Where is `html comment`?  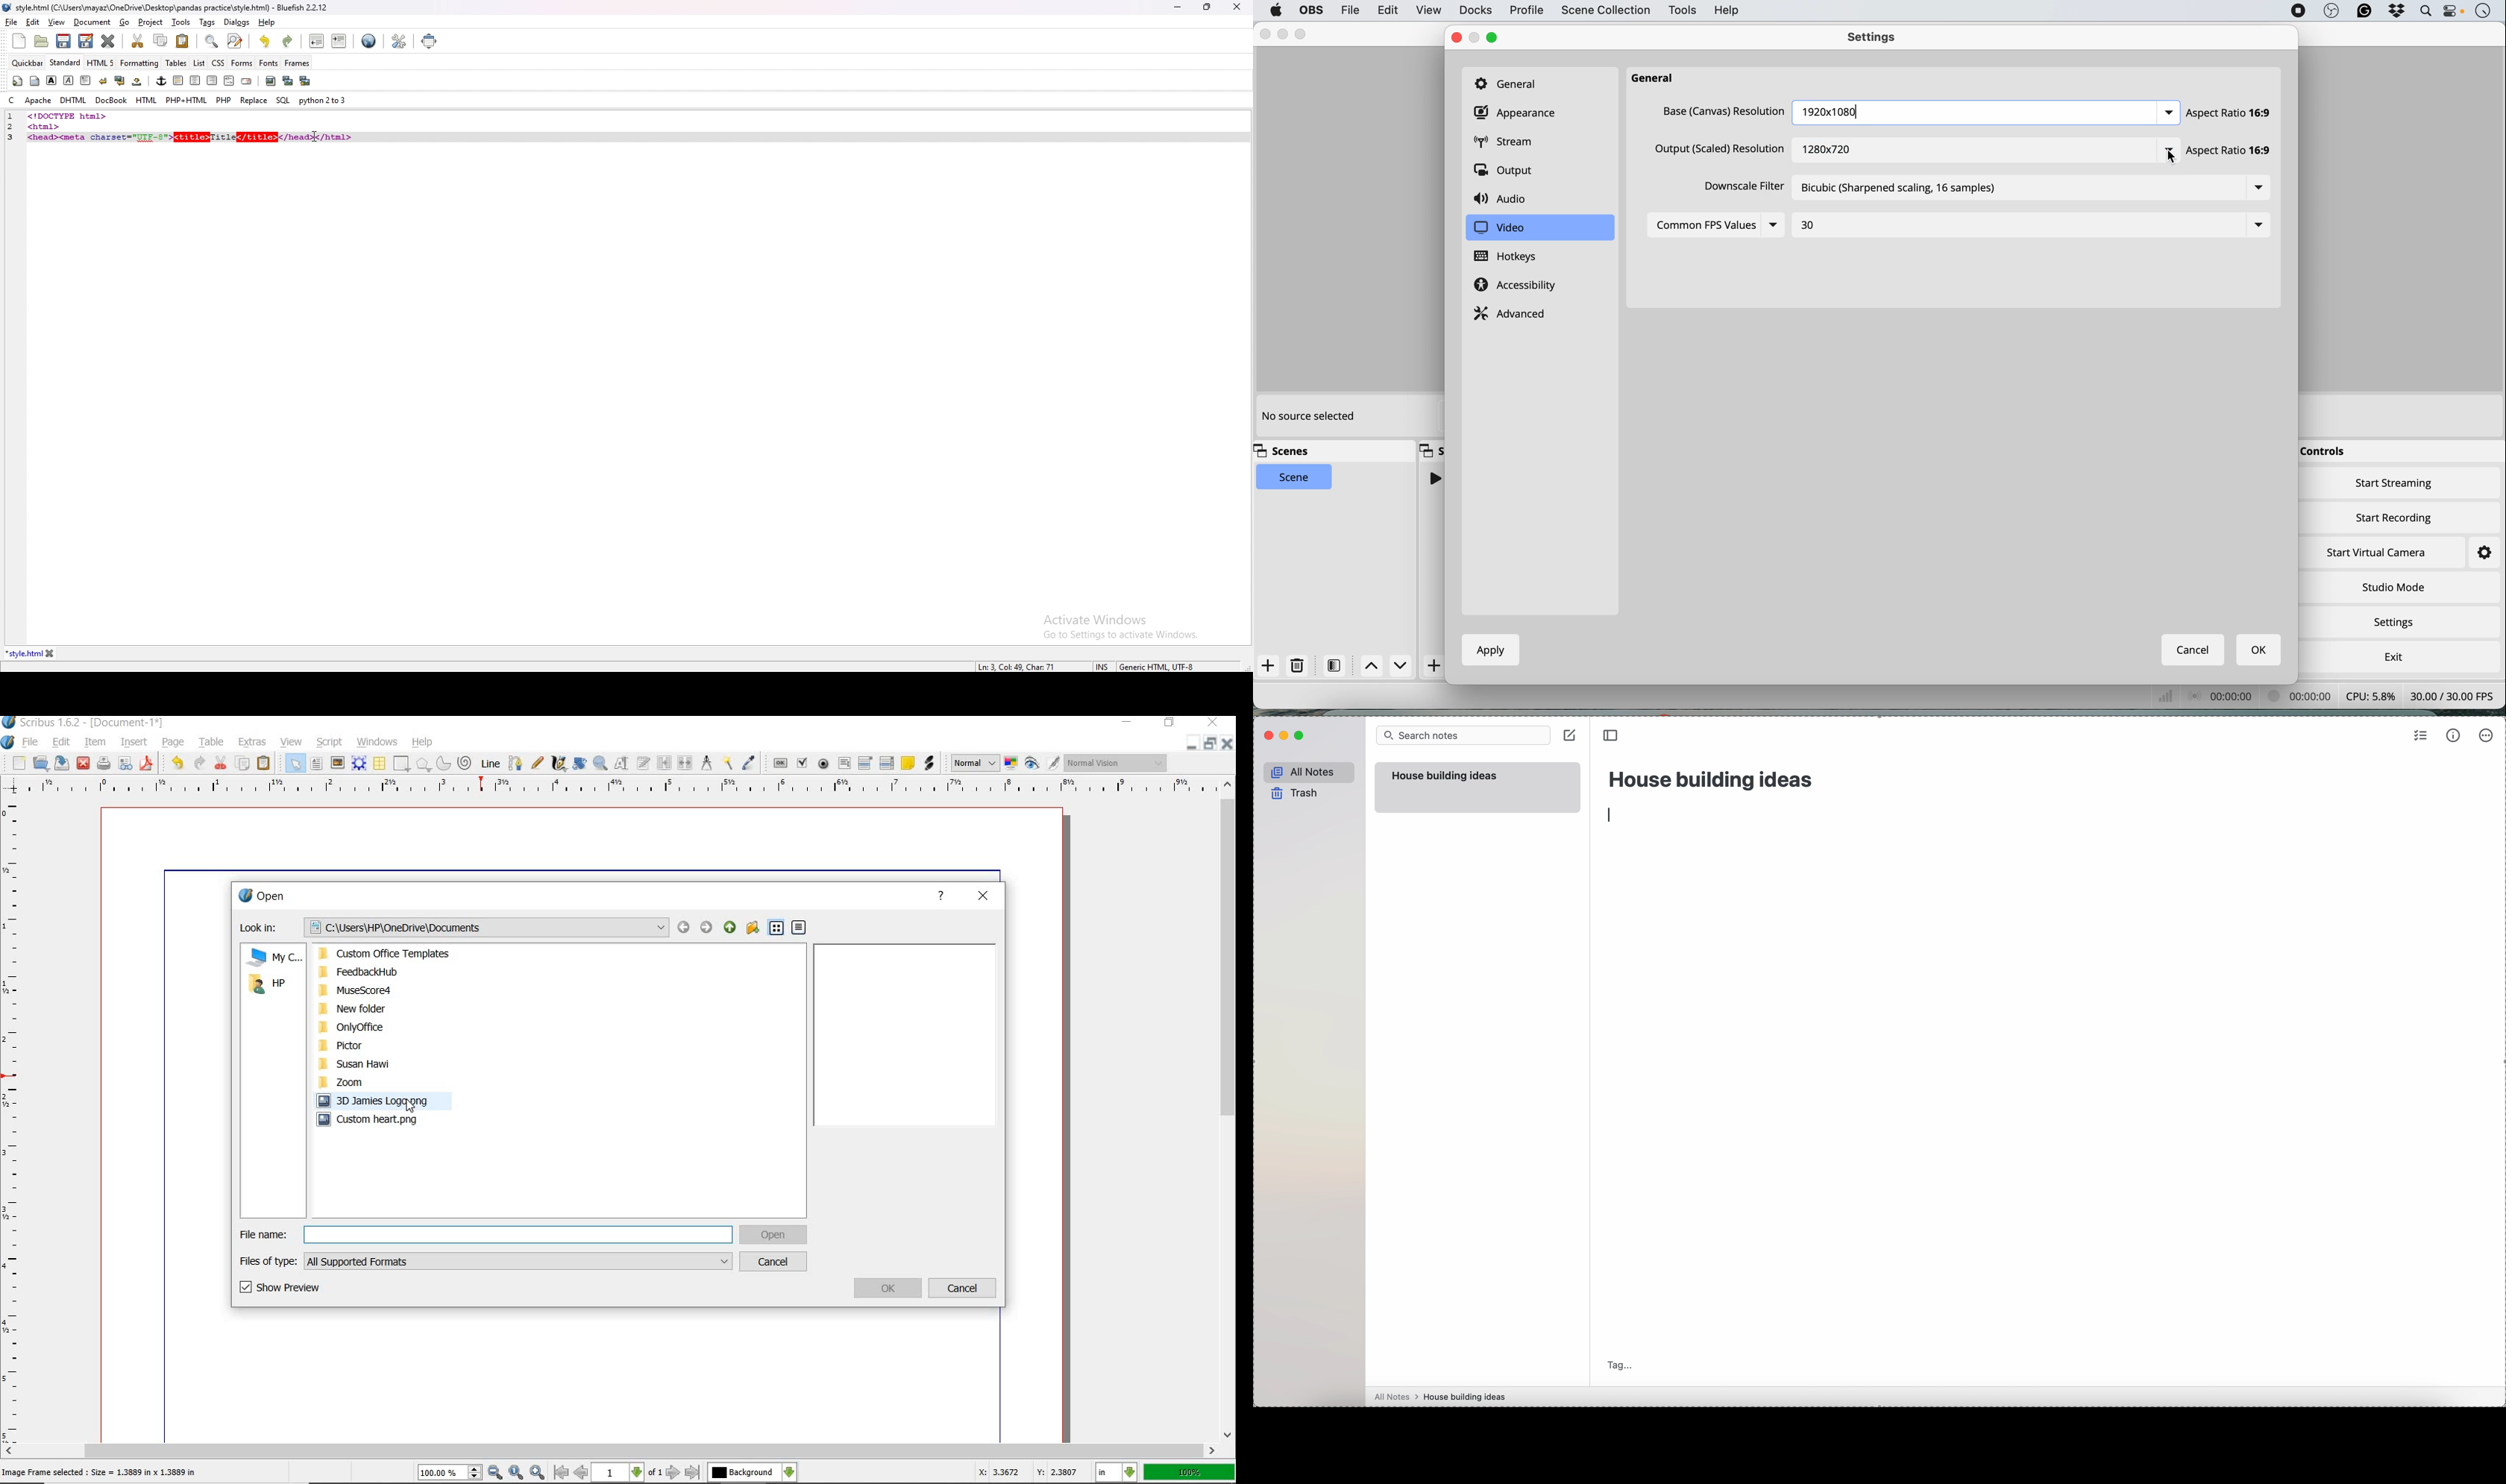
html comment is located at coordinates (228, 82).